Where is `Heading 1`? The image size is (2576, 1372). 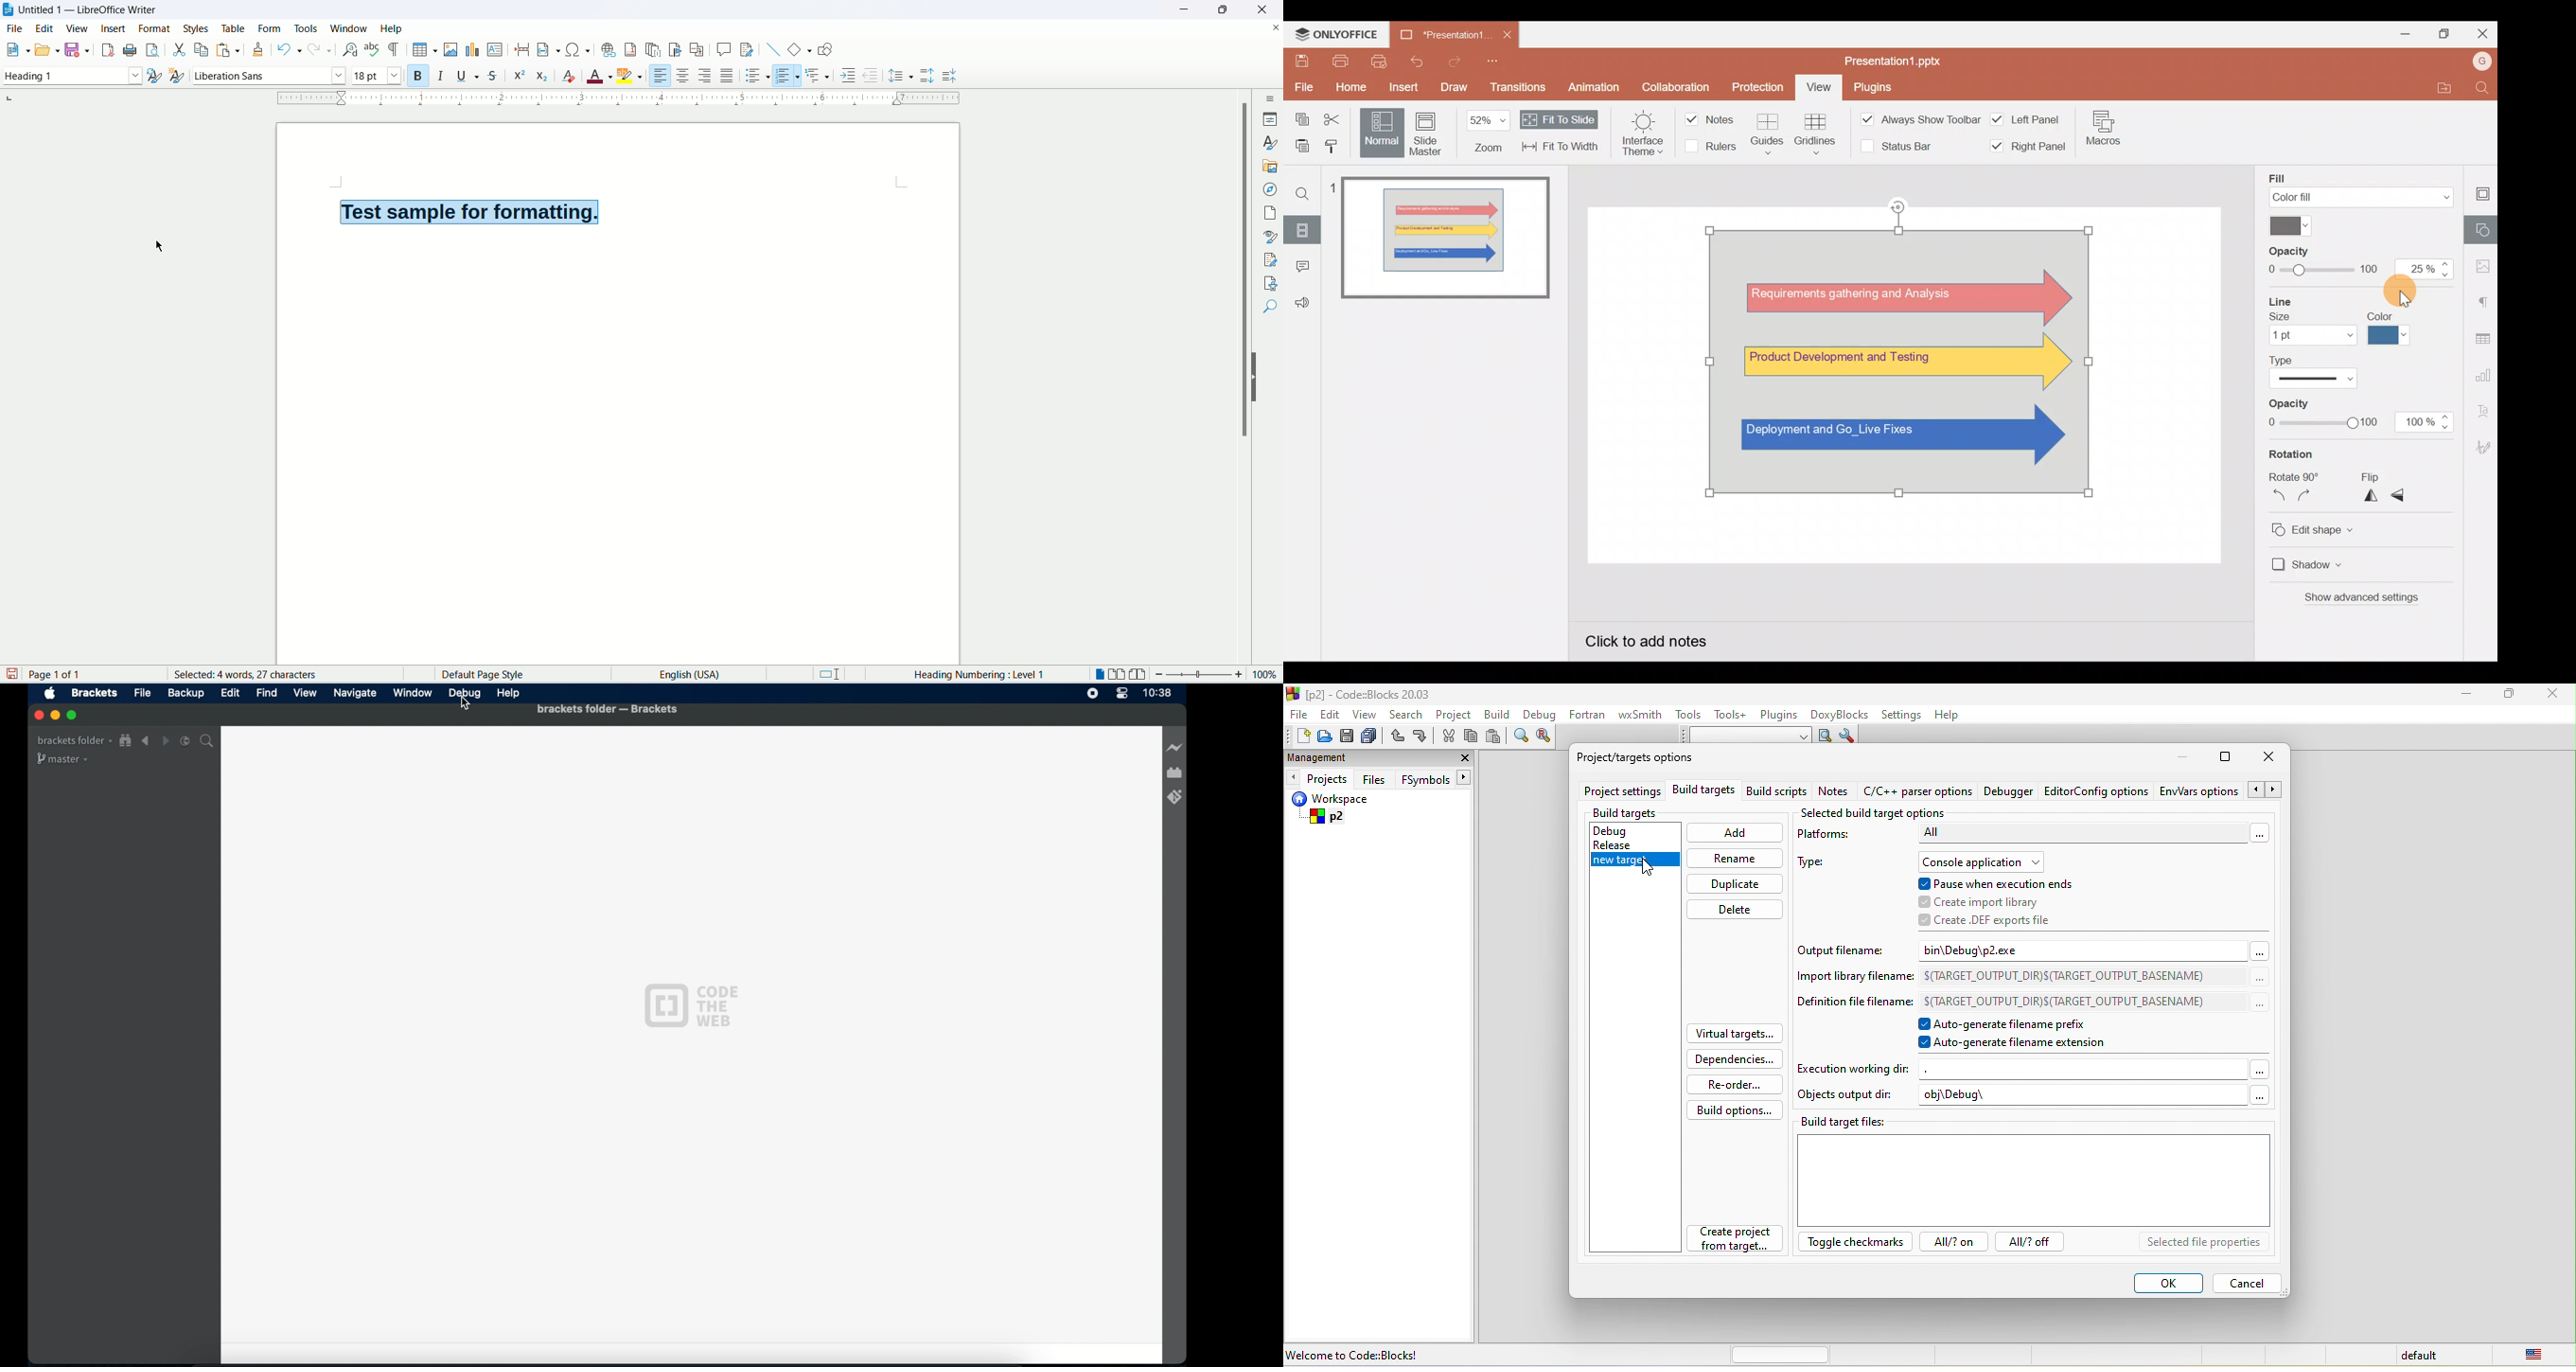 Heading 1 is located at coordinates (72, 77).